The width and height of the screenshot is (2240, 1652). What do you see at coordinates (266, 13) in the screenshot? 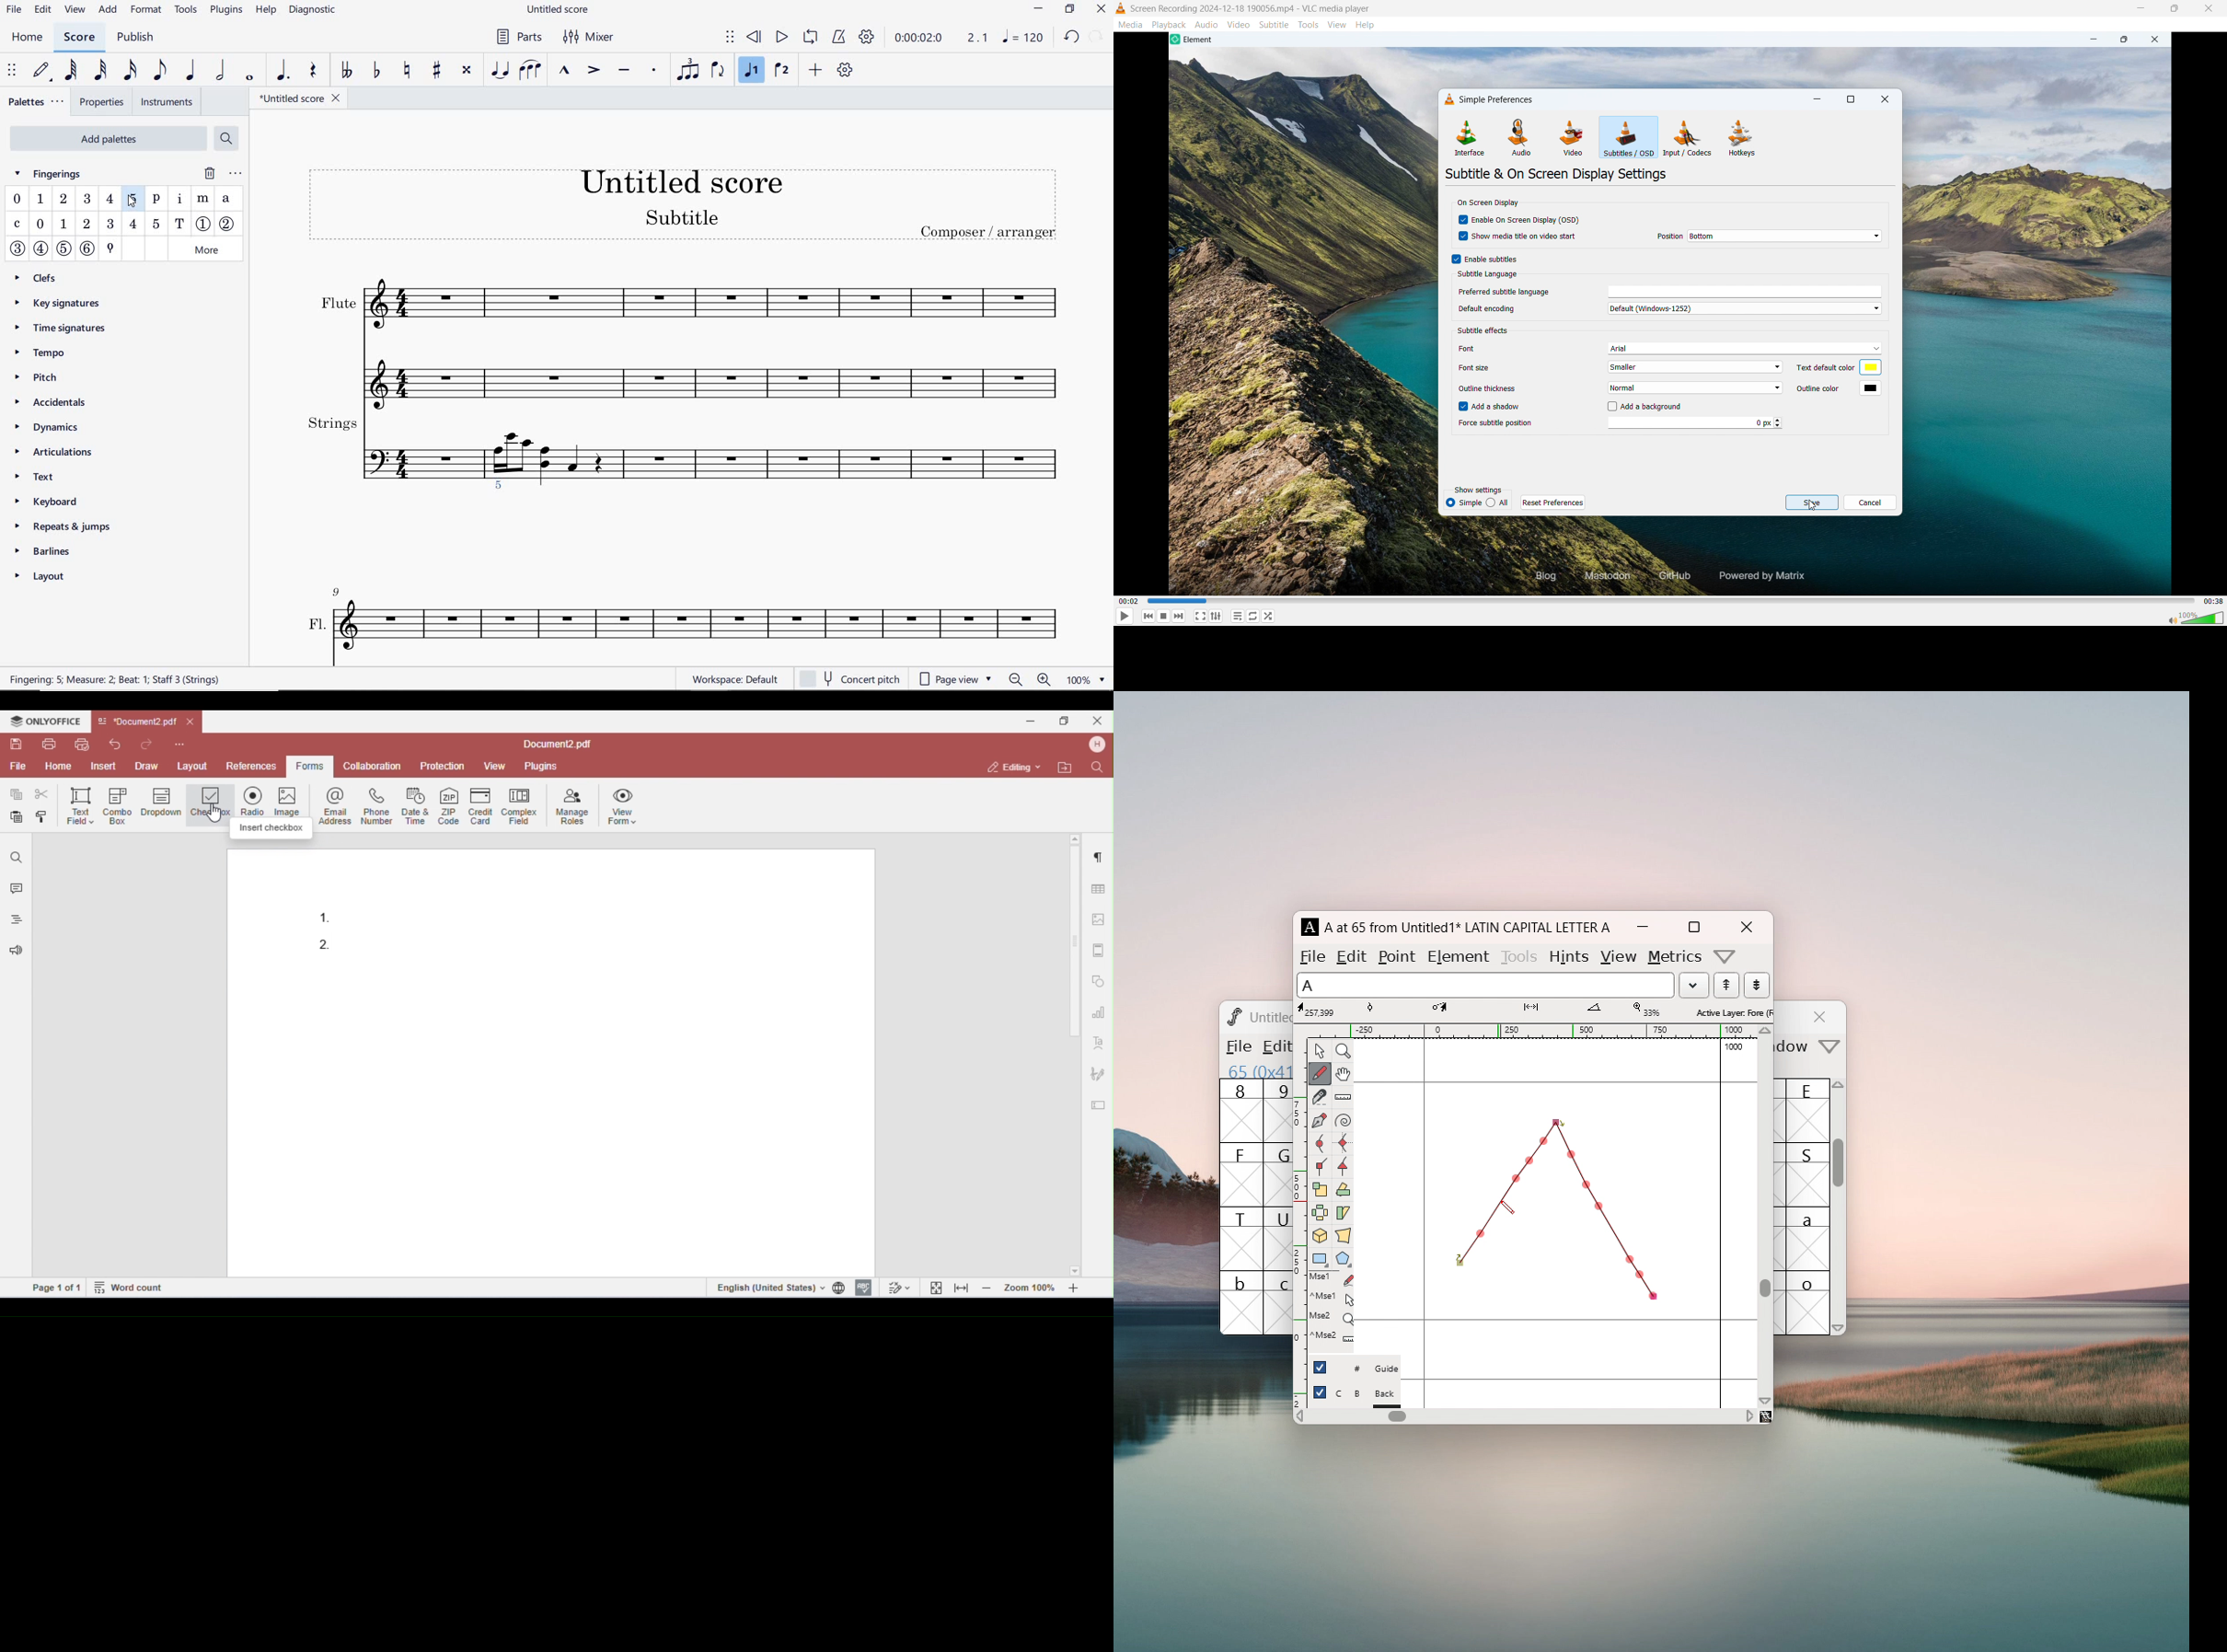
I see `help` at bounding box center [266, 13].